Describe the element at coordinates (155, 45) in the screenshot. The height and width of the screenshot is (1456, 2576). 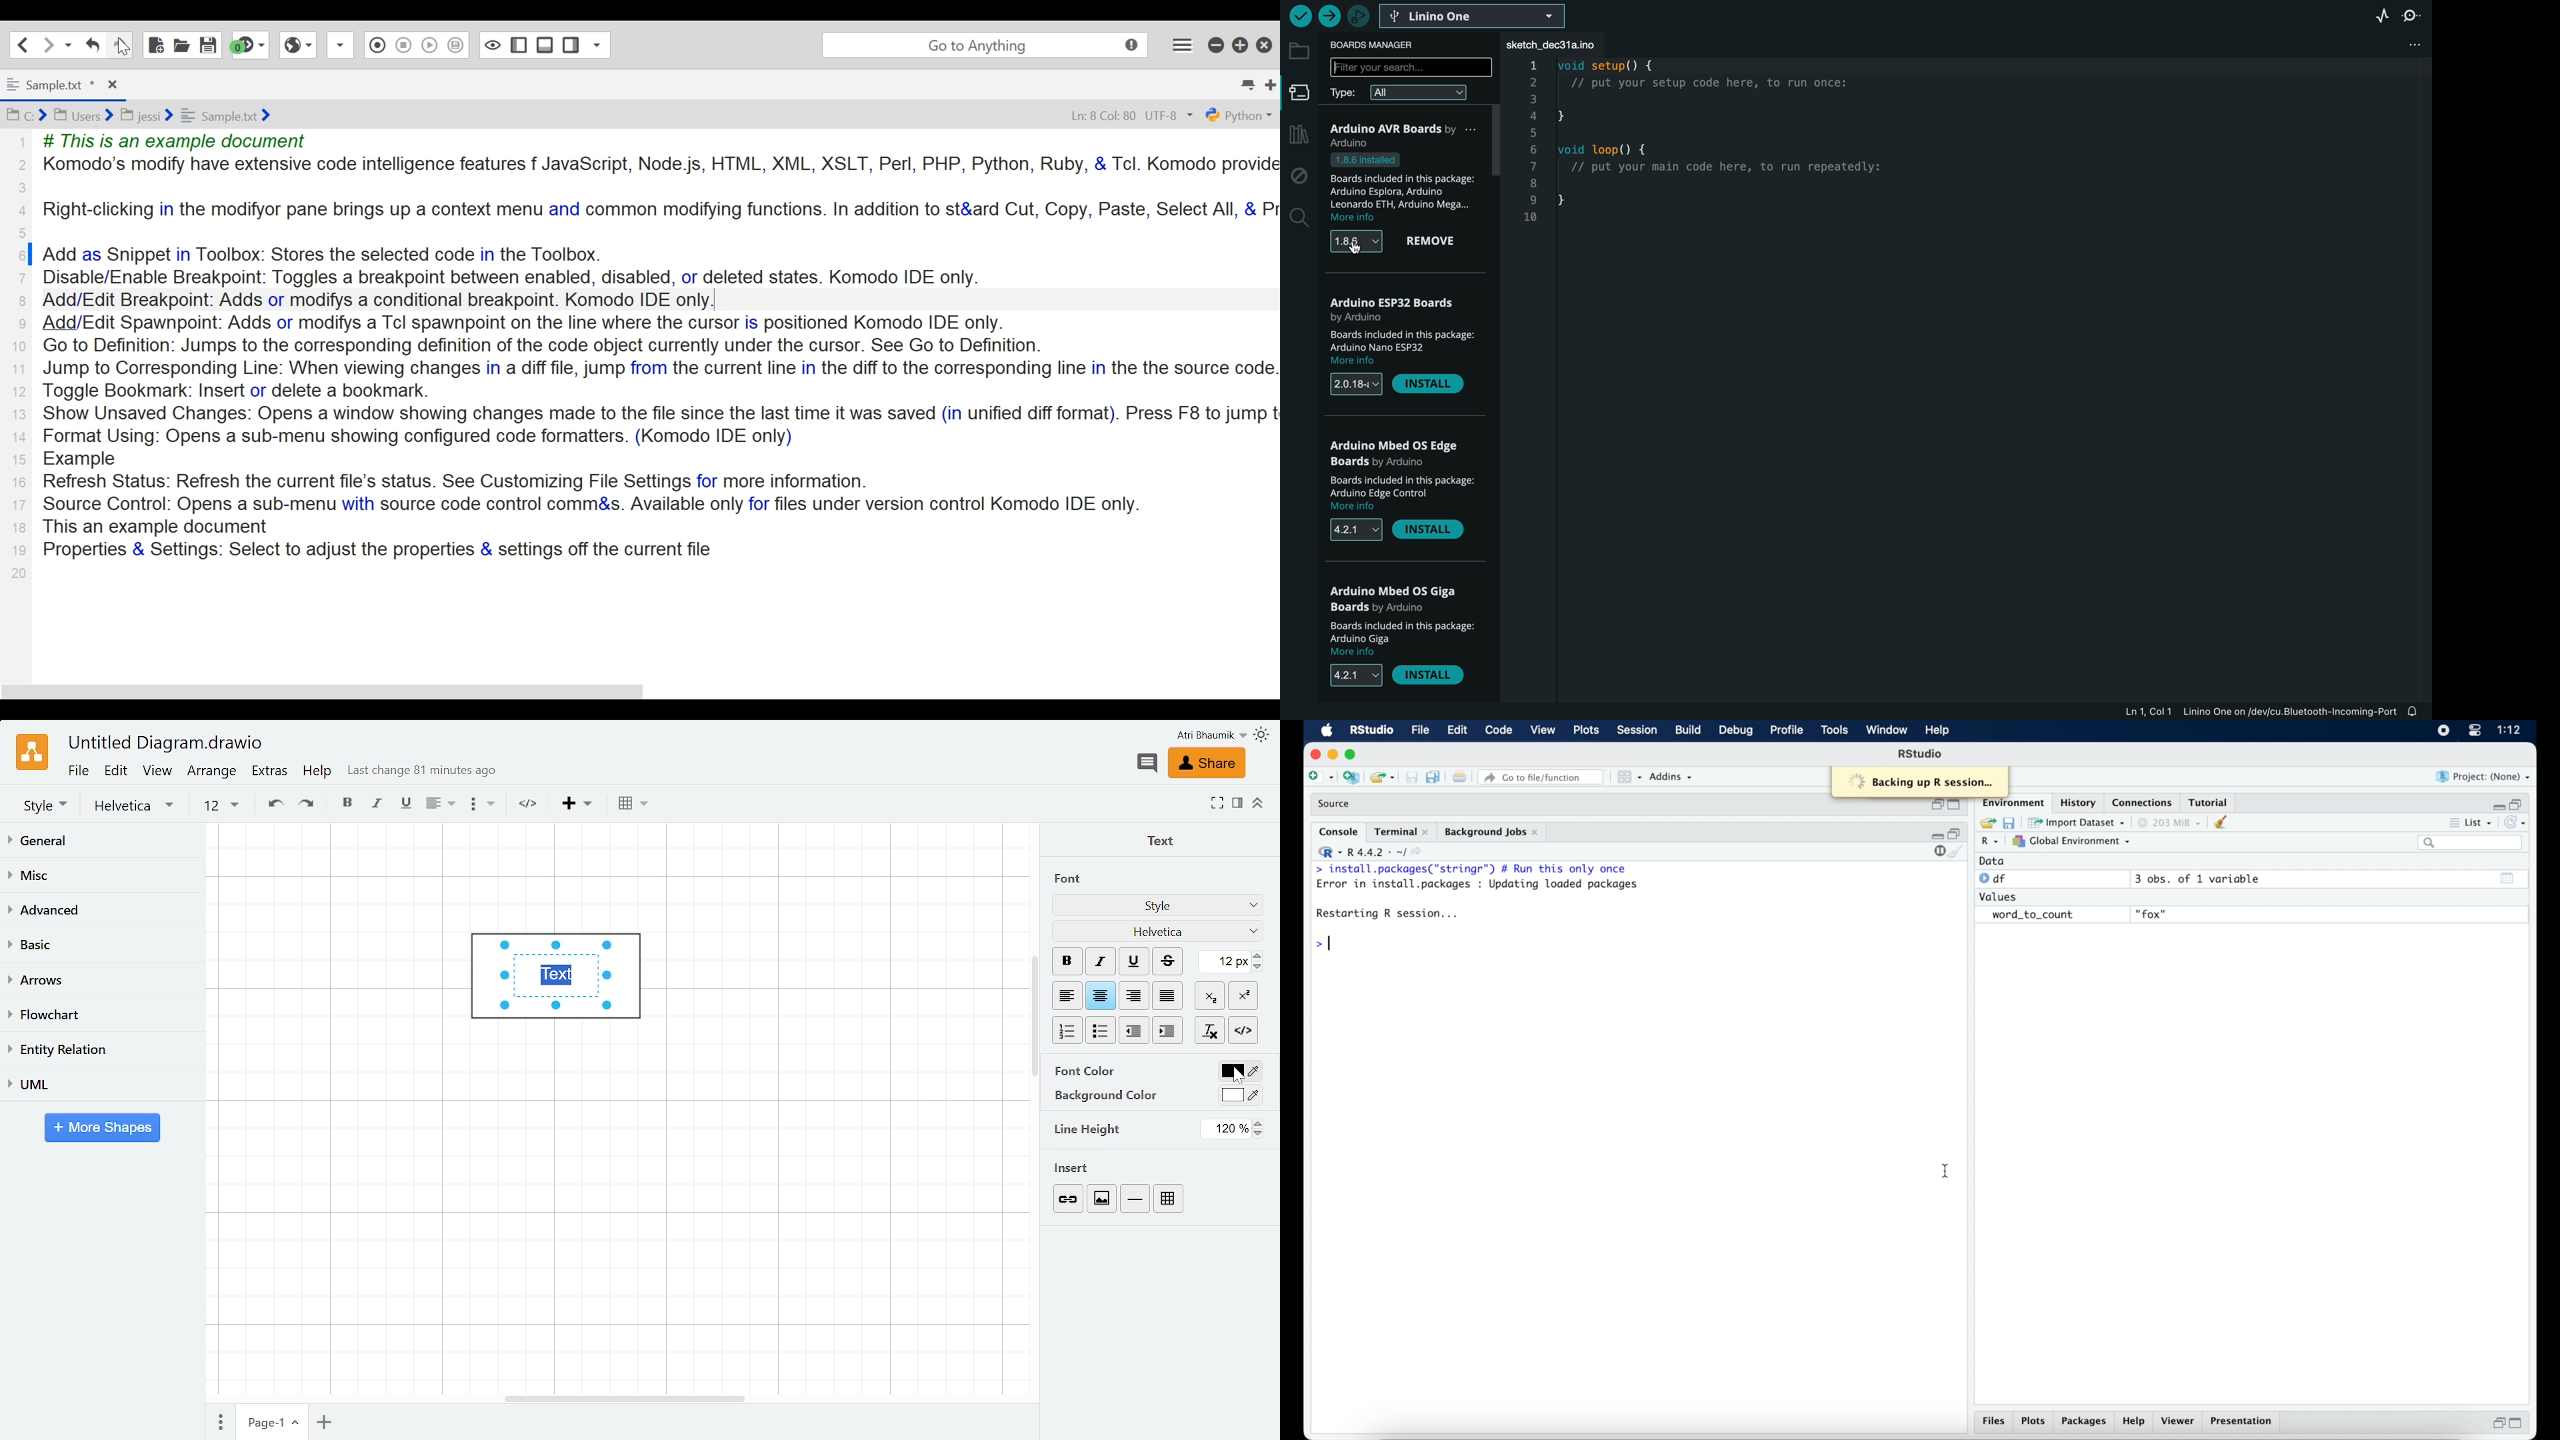
I see `New File` at that location.